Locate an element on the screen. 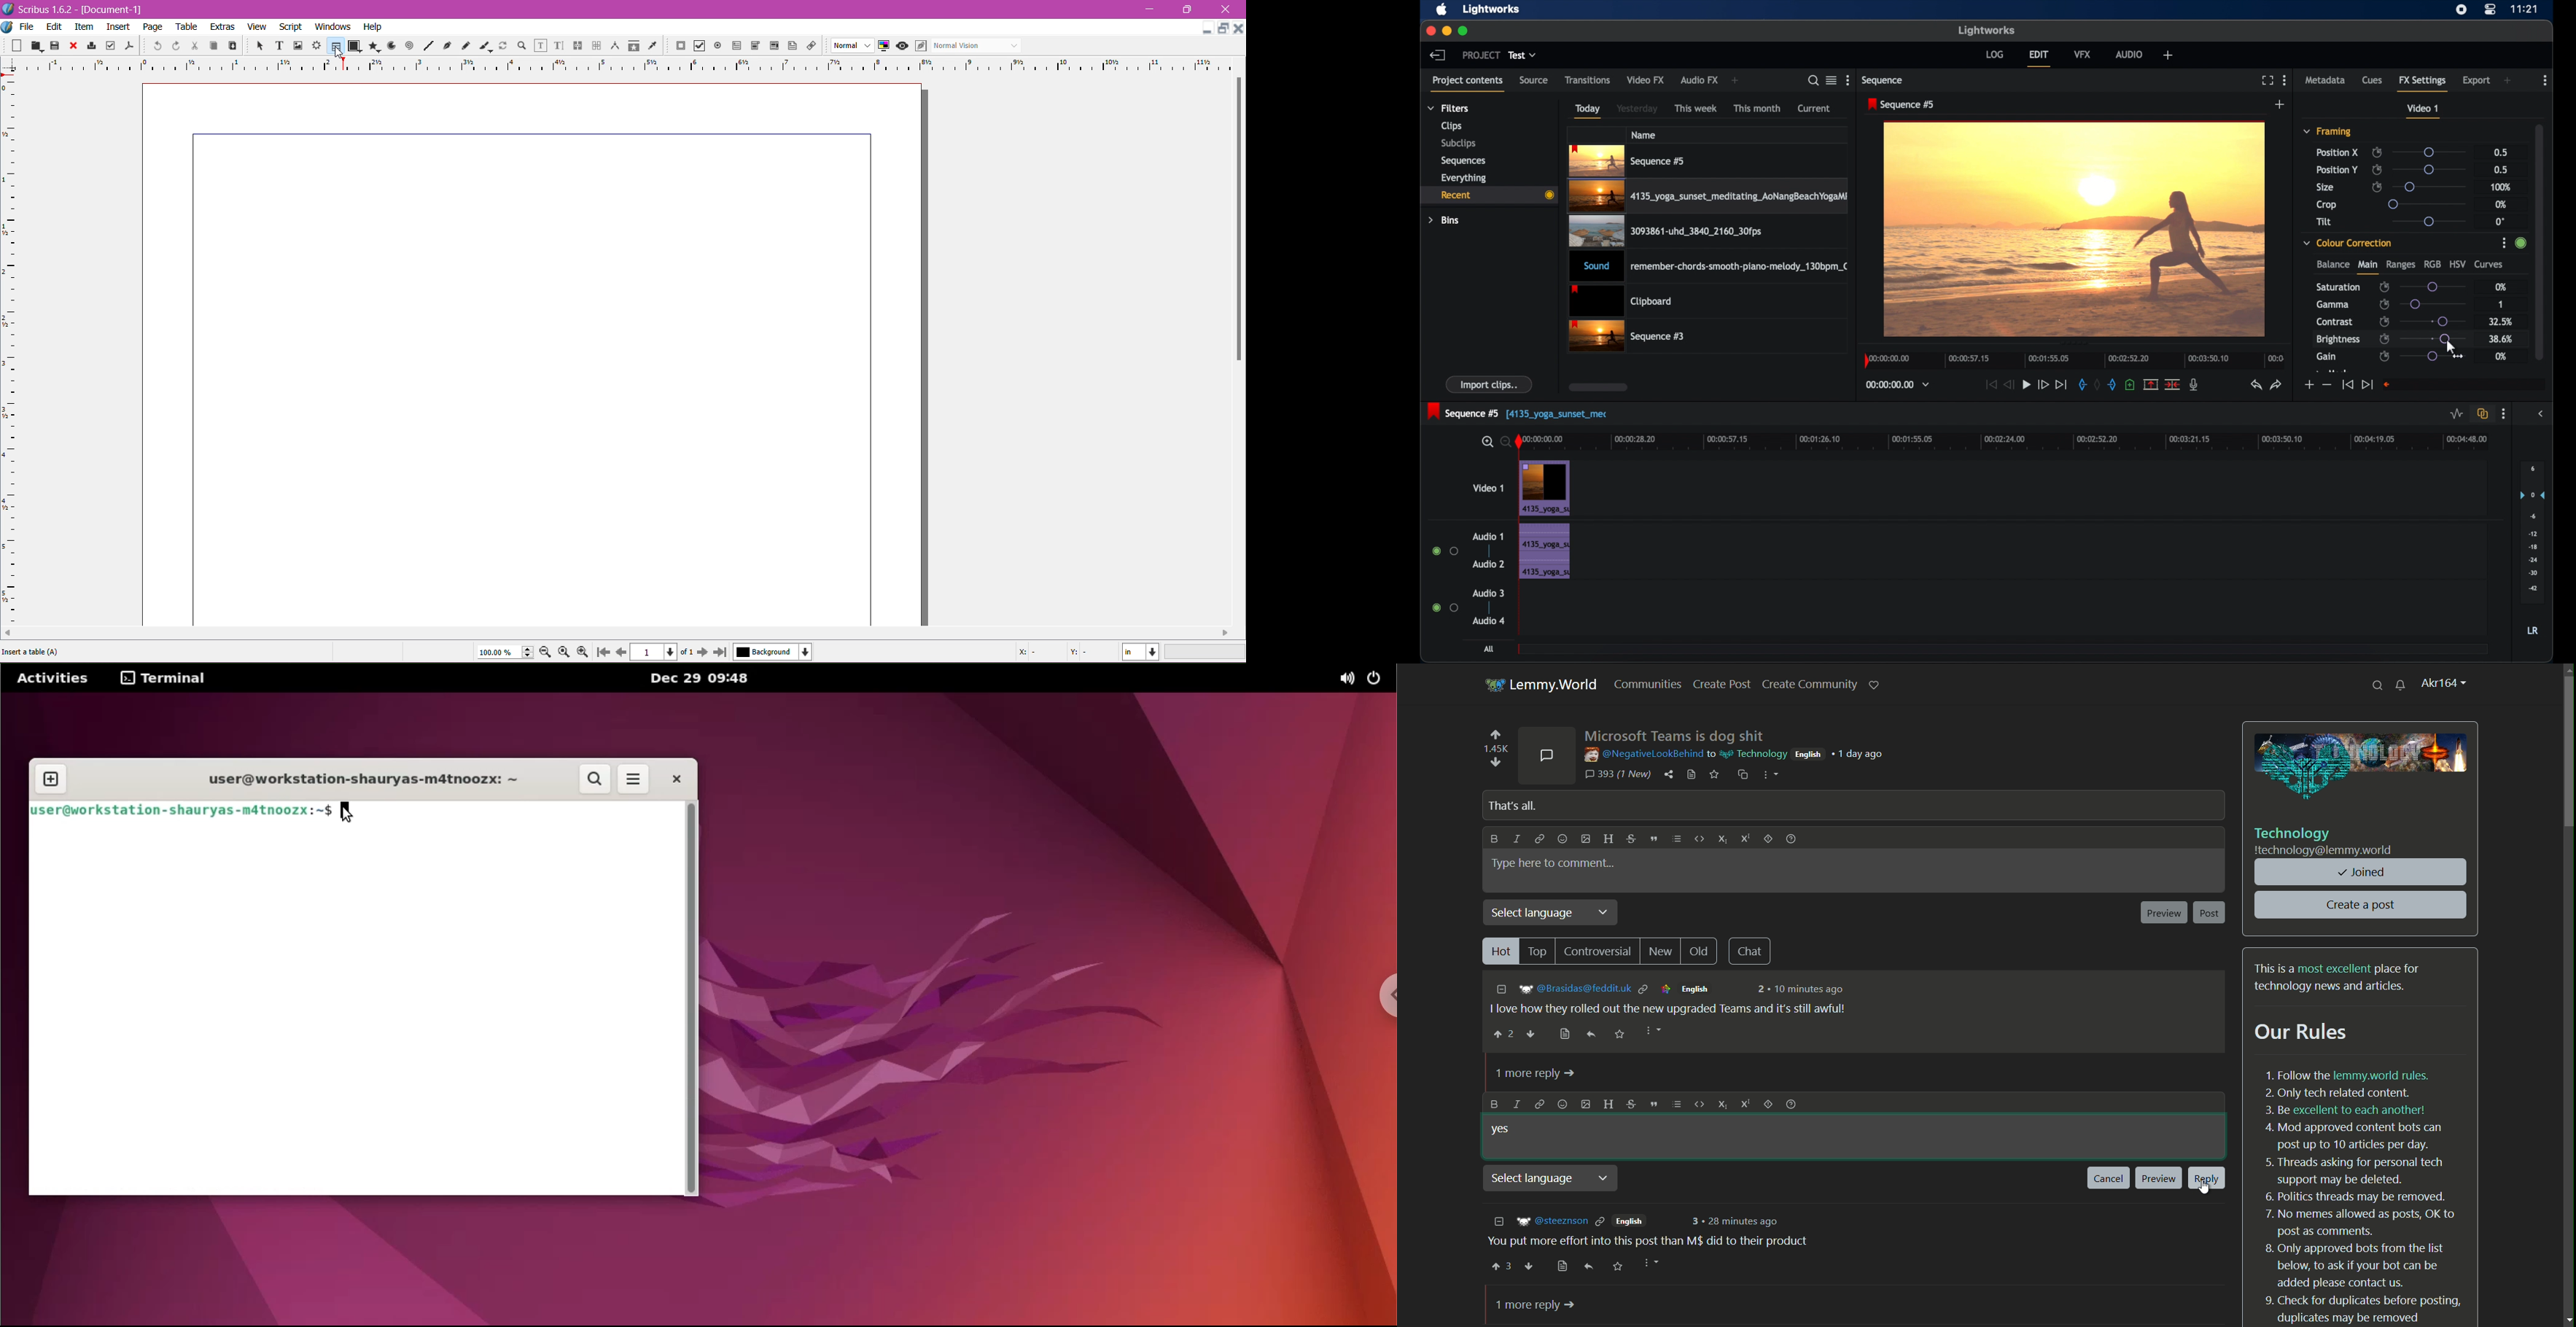 The image size is (2576, 1344). File is located at coordinates (27, 27).